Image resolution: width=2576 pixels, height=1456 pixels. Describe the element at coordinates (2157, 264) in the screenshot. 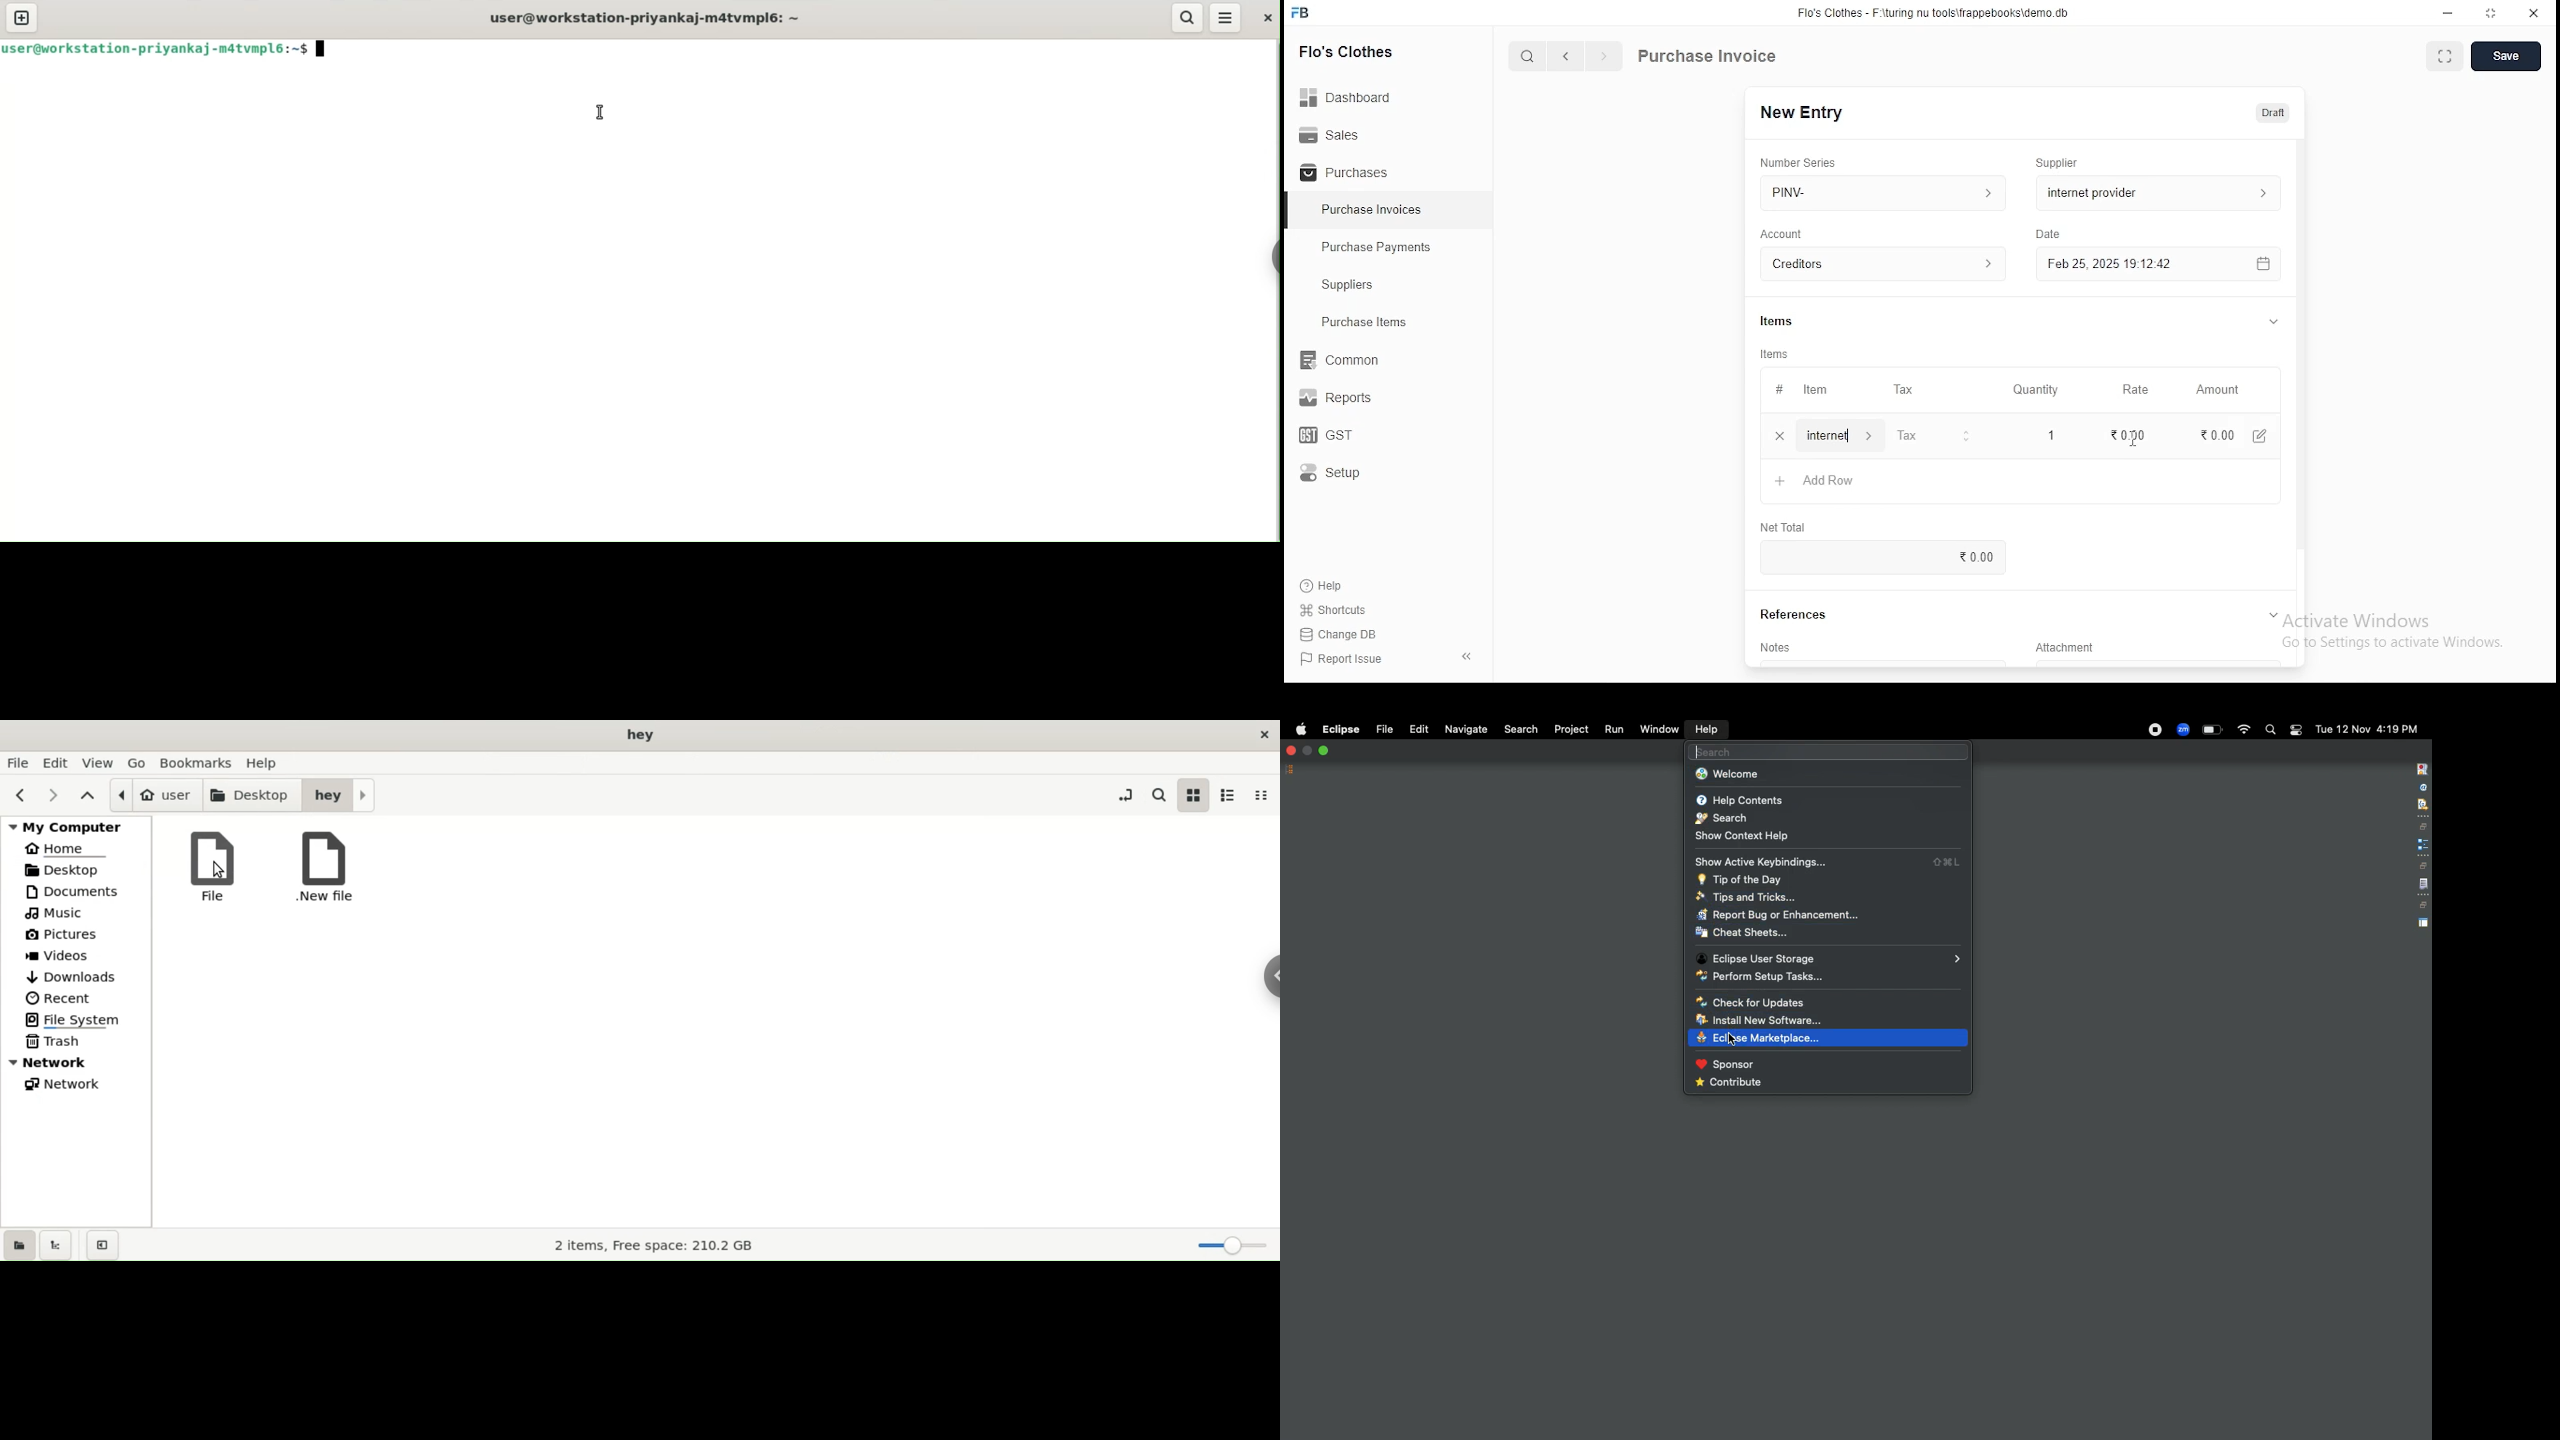

I see `feb 25, 2025 19:12:42` at that location.